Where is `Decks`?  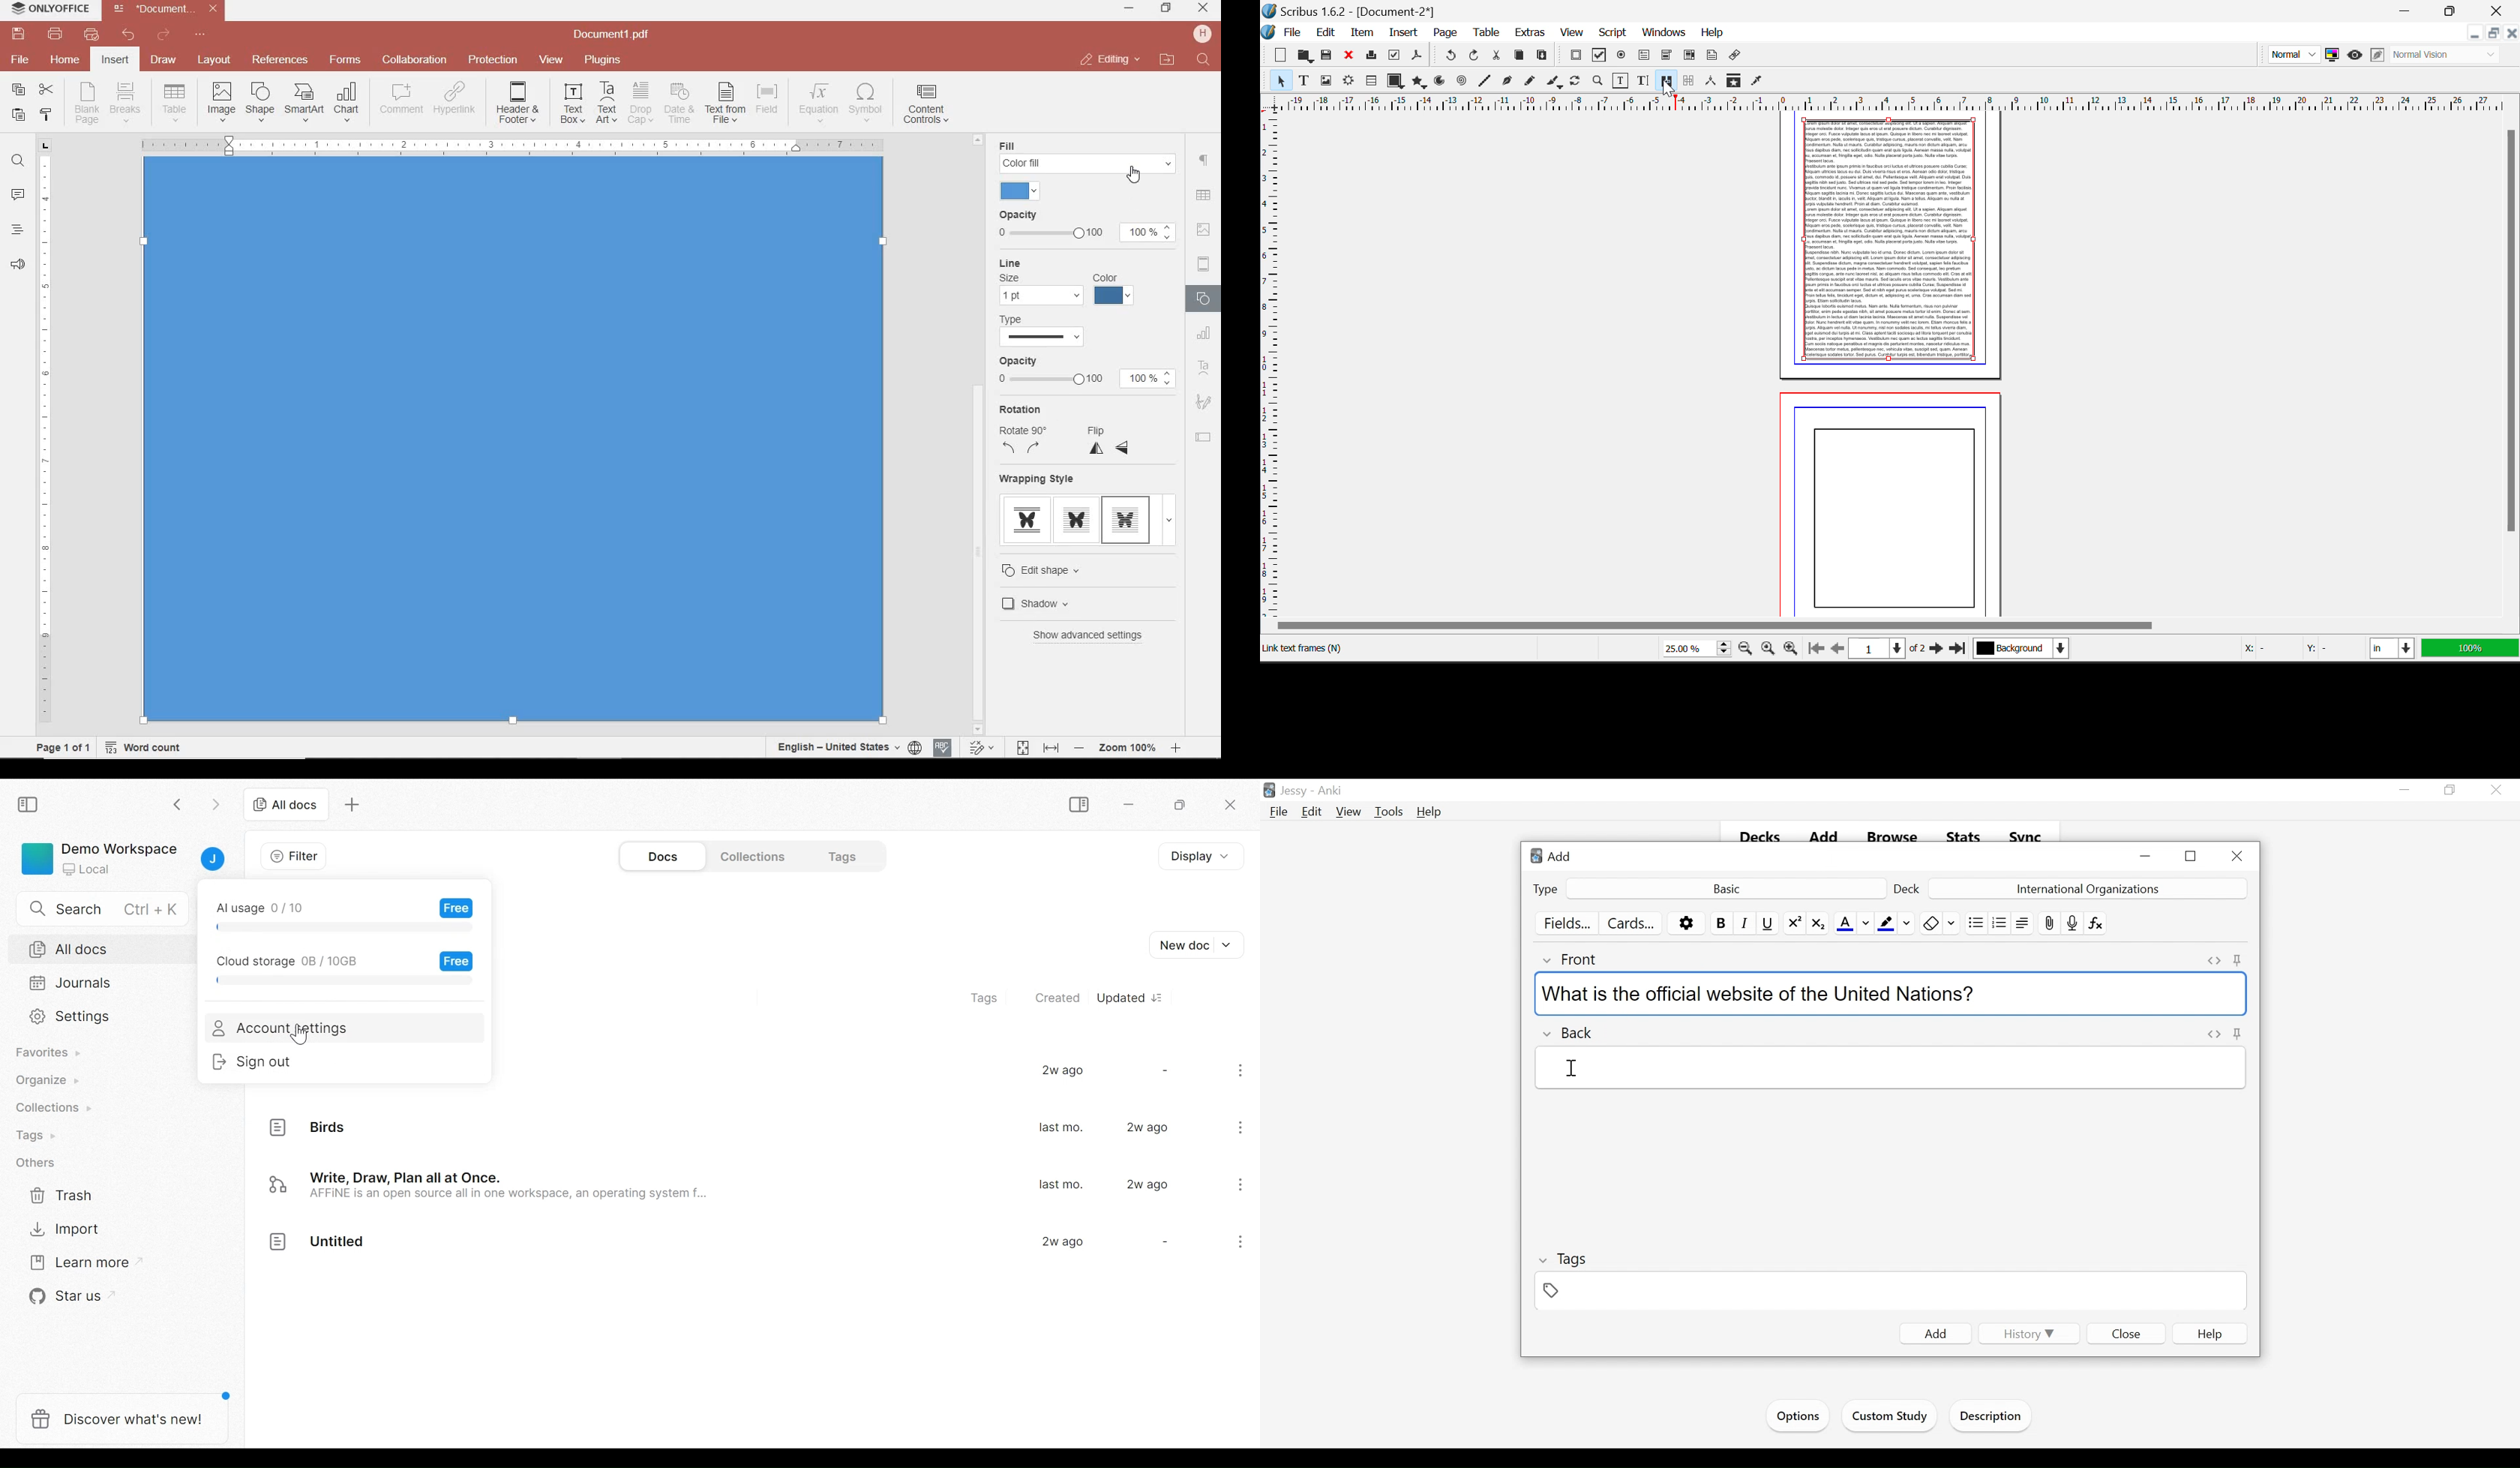 Decks is located at coordinates (1759, 837).